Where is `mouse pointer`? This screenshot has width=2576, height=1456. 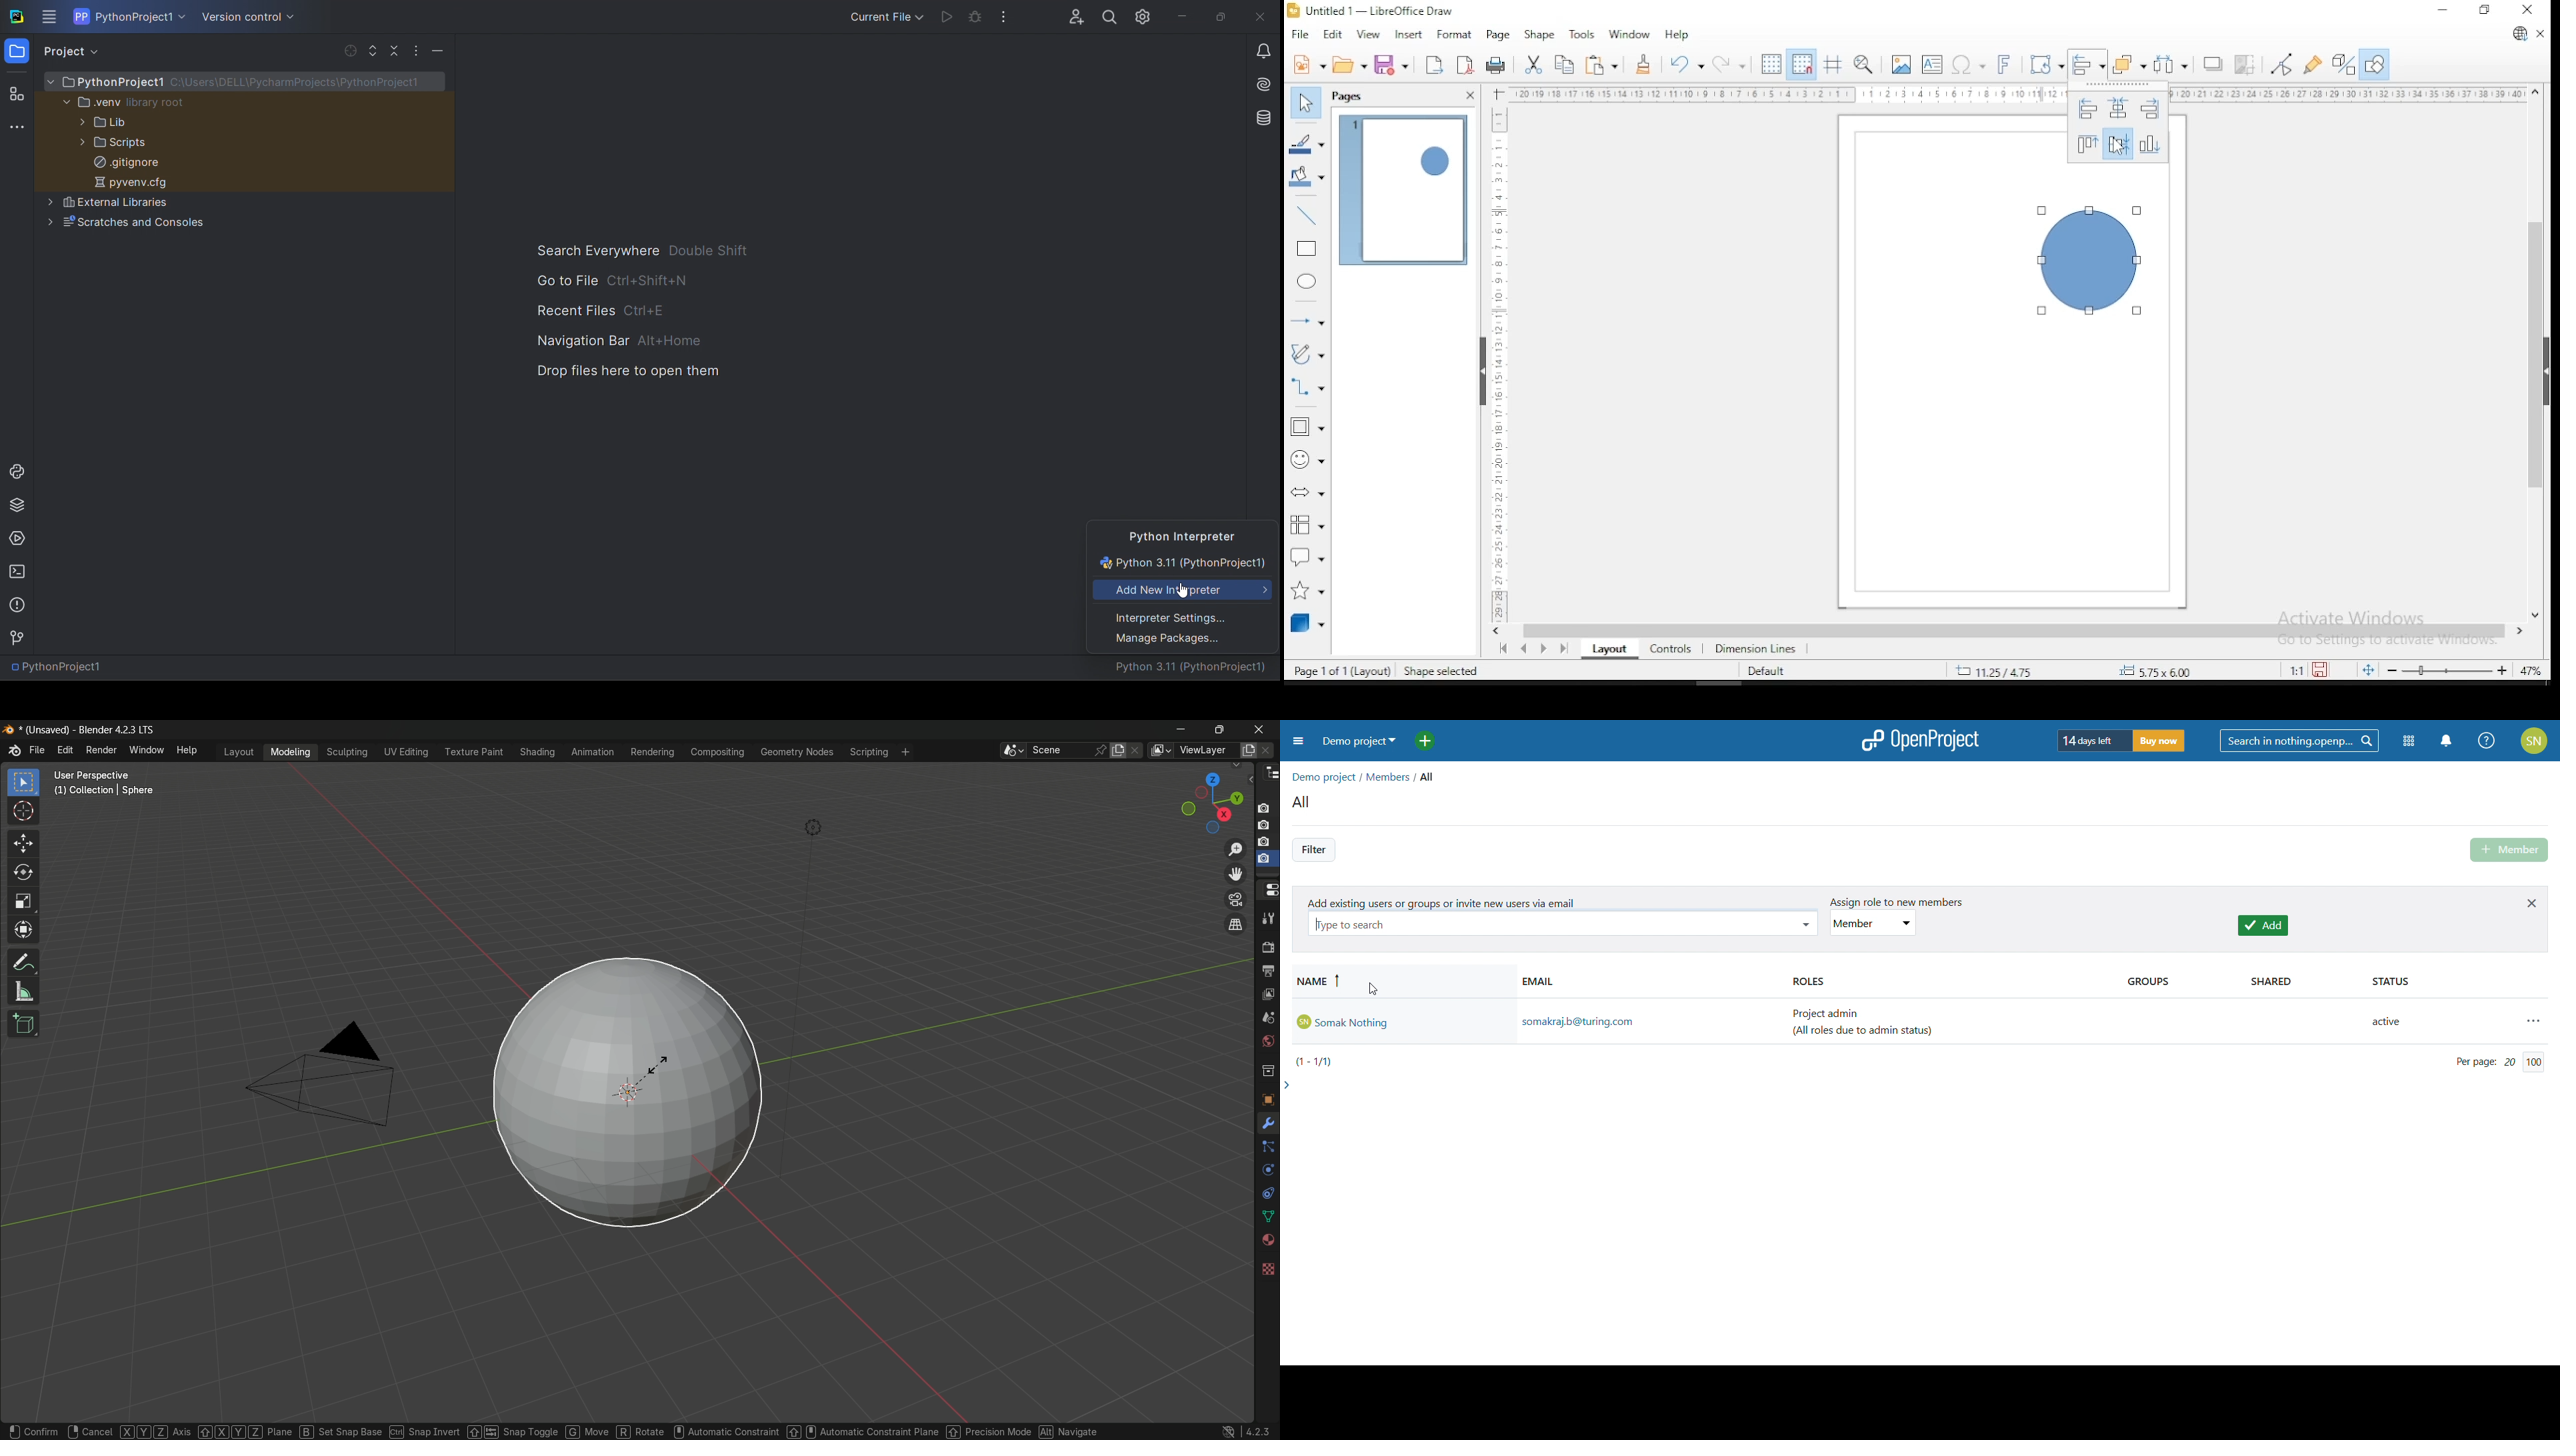 mouse pointer is located at coordinates (2120, 147).